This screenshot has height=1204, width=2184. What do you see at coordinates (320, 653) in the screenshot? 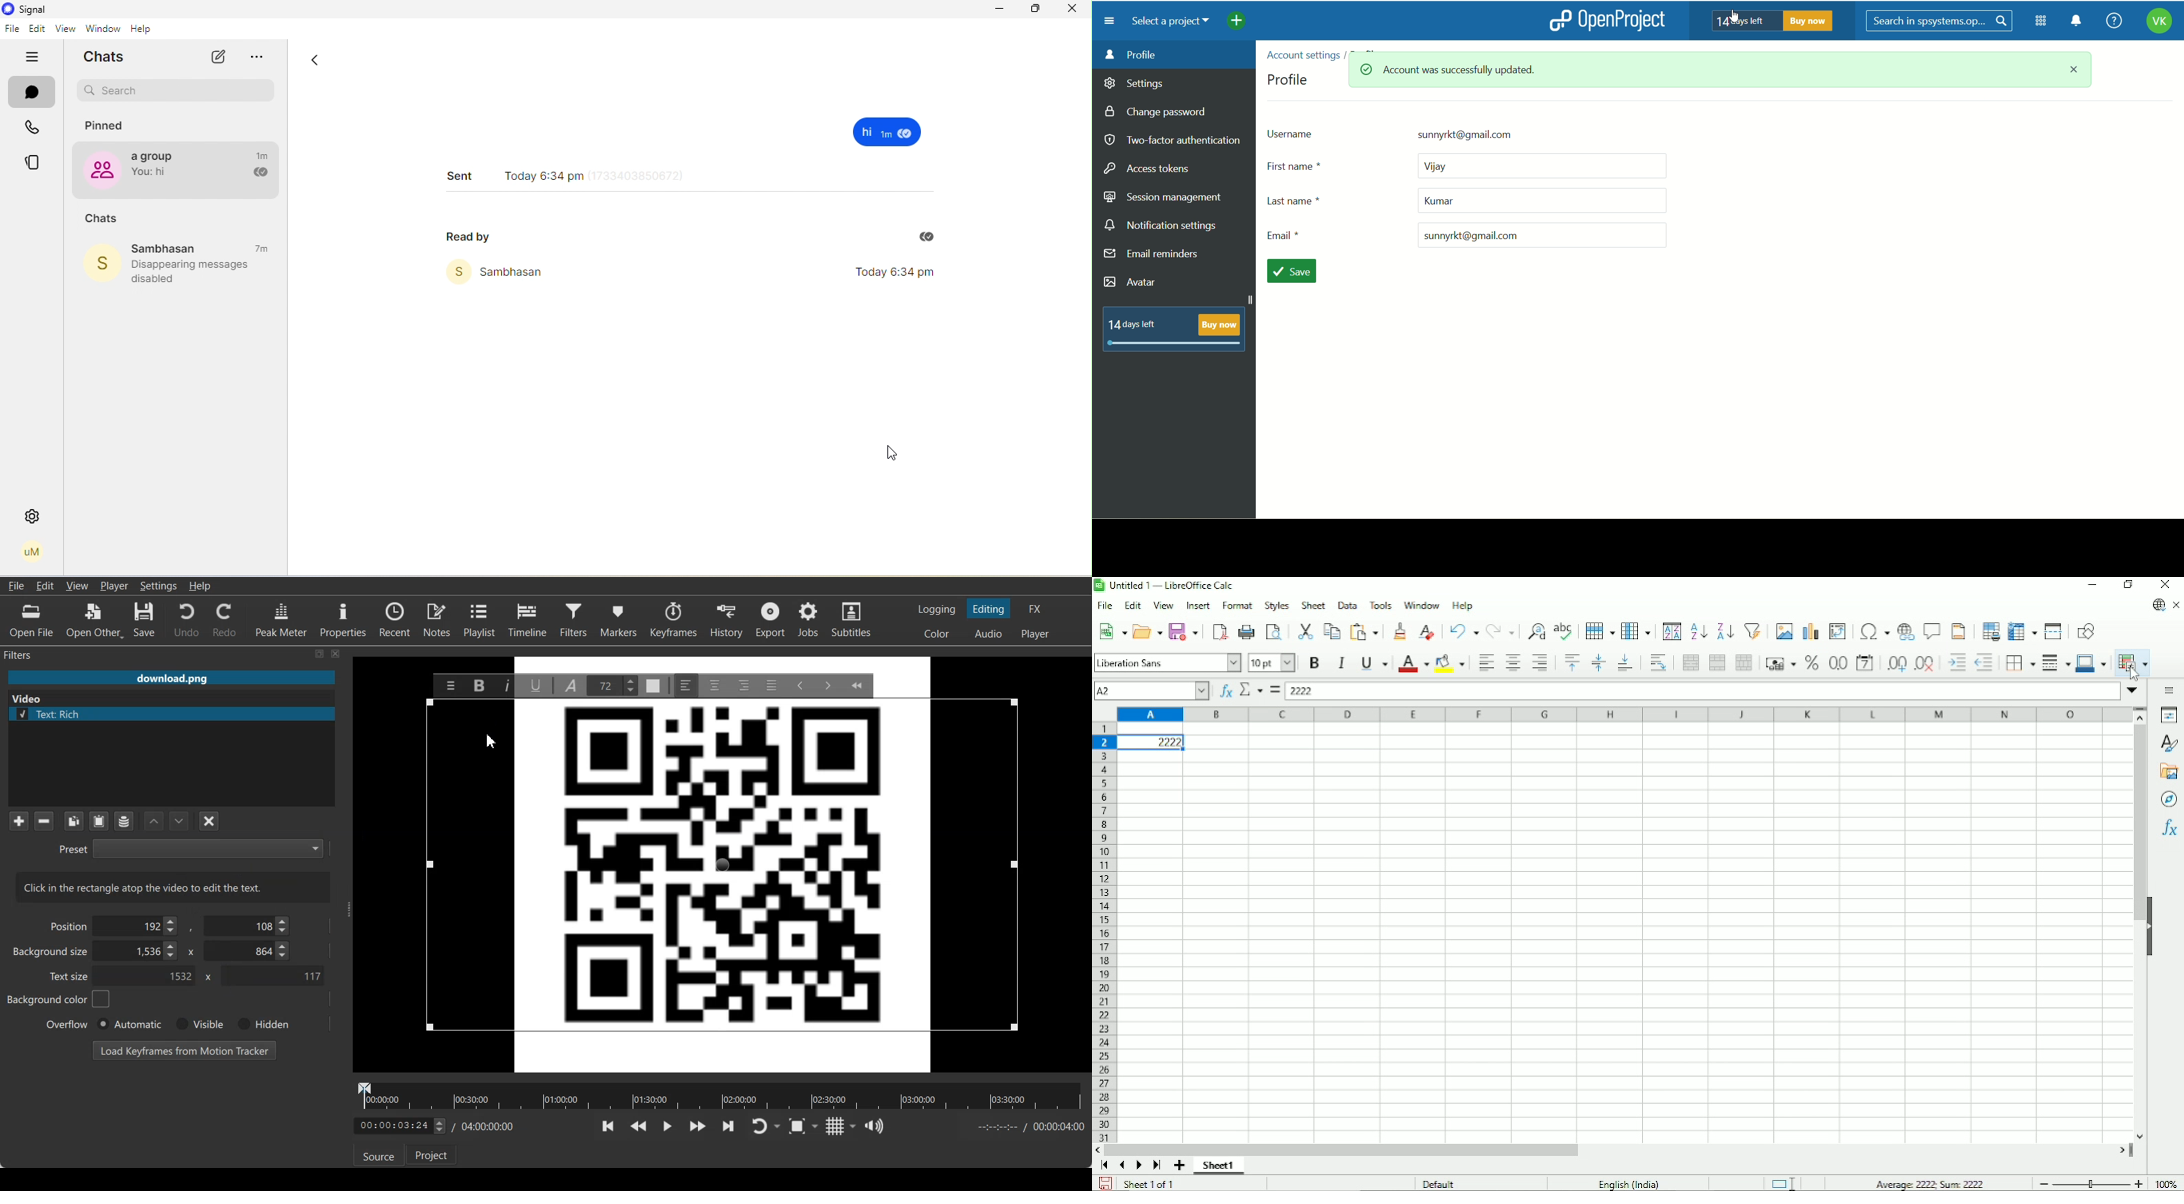
I see `Maximize` at bounding box center [320, 653].